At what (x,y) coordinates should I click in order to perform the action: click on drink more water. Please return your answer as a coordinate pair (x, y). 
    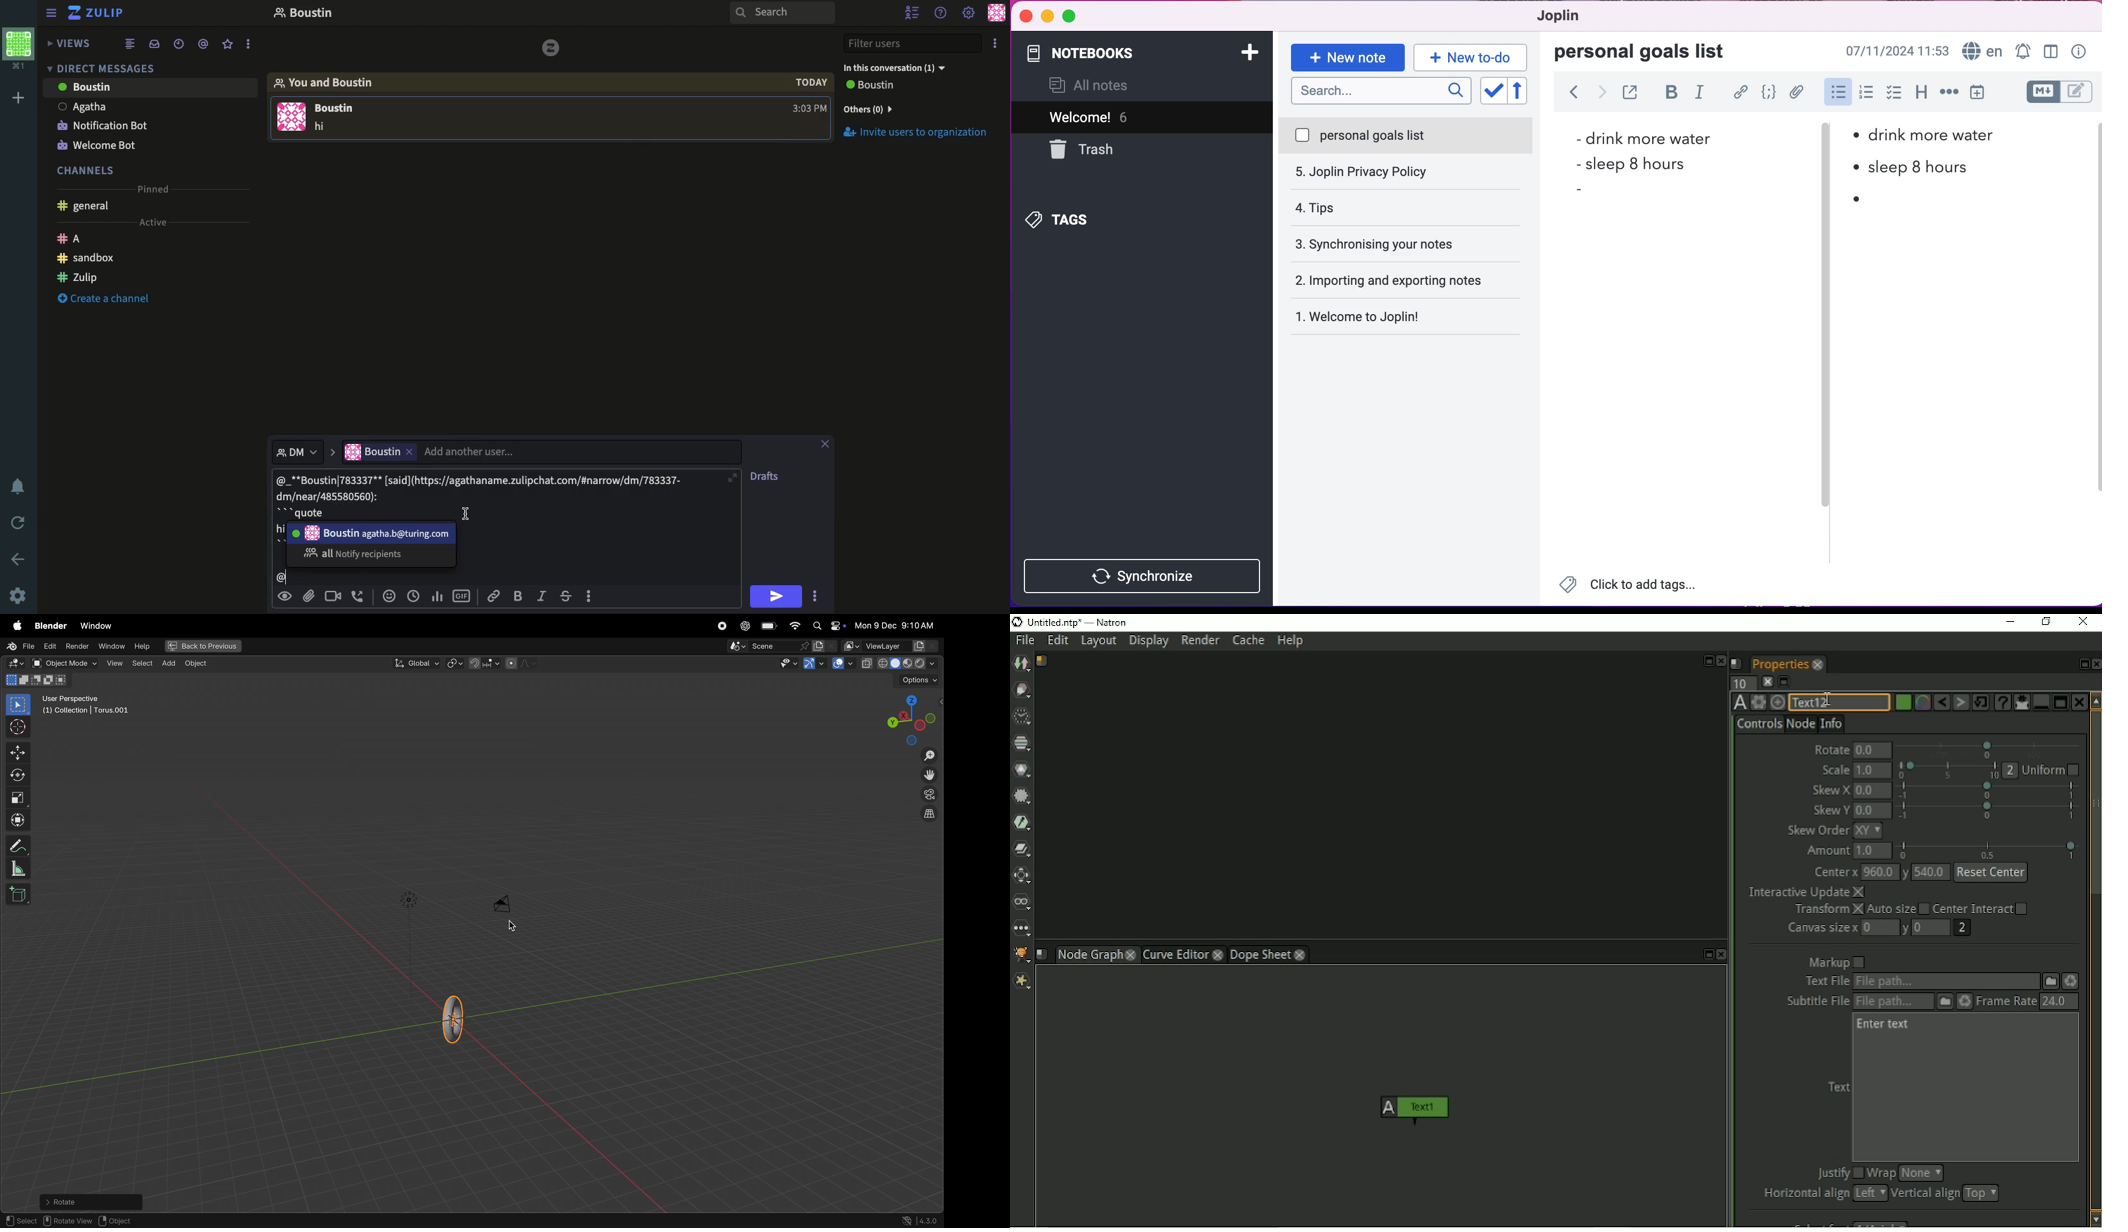
    Looking at the image, I should click on (1641, 138).